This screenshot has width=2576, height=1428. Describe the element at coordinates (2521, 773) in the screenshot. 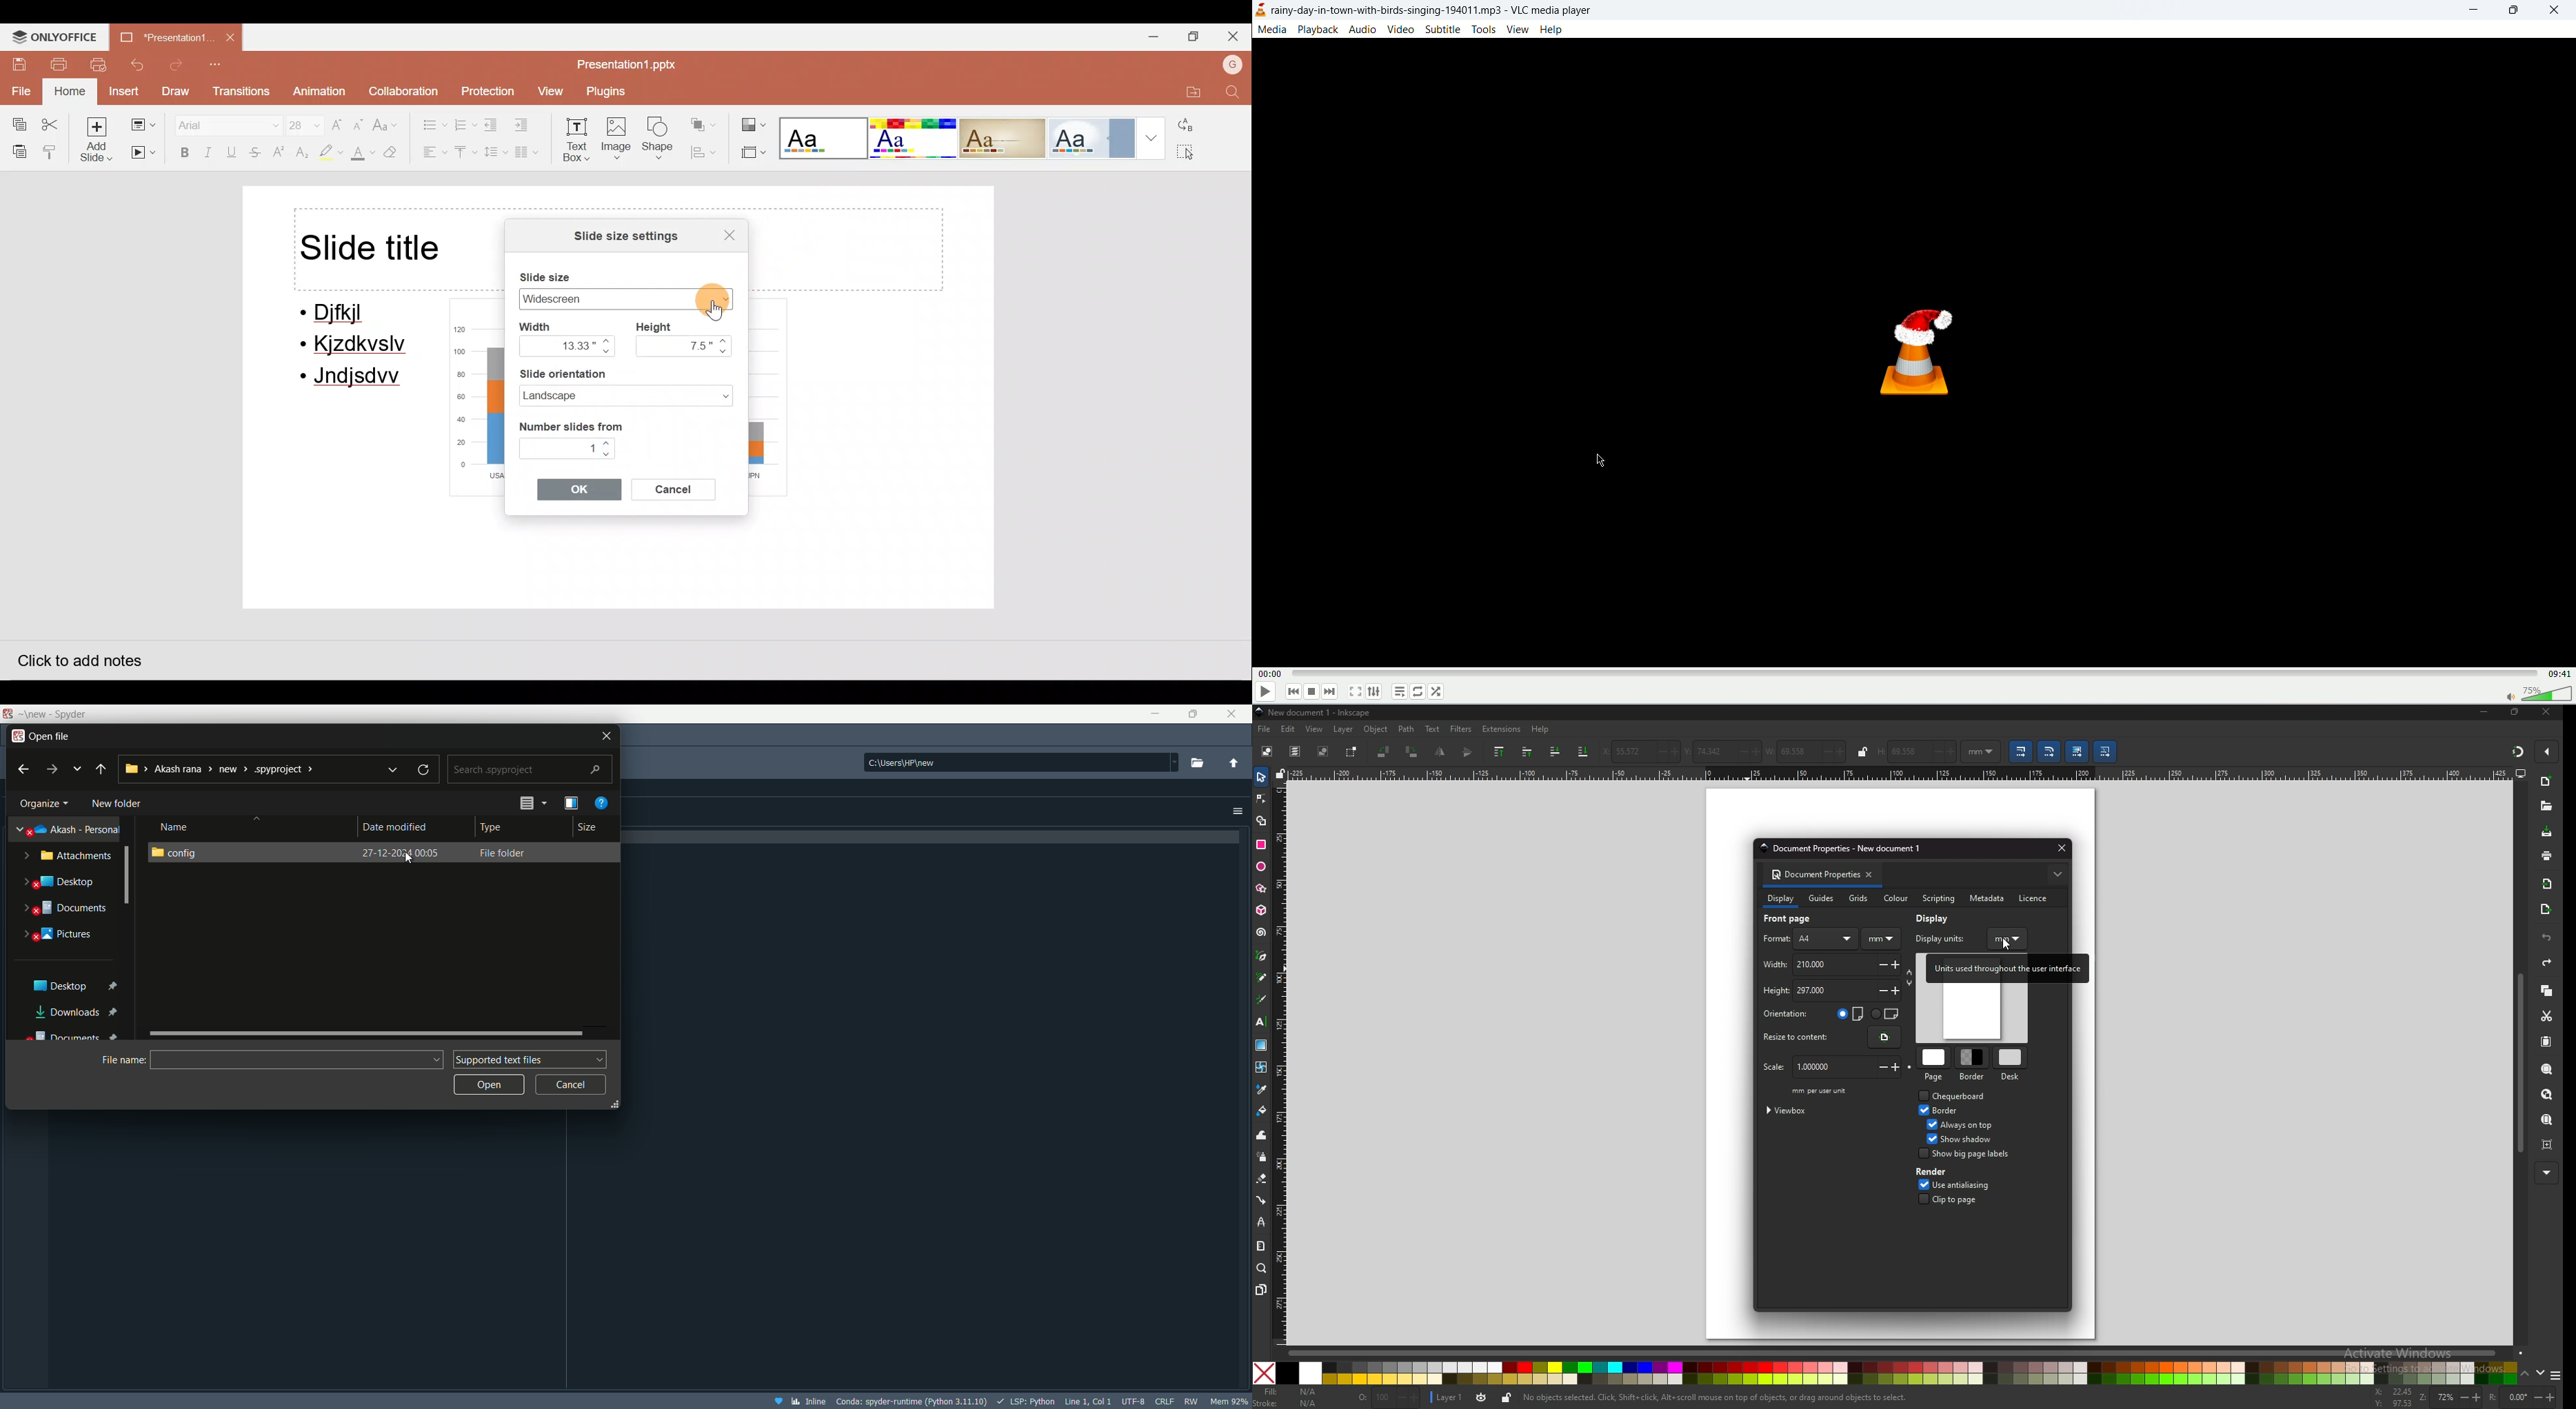

I see `display options` at that location.